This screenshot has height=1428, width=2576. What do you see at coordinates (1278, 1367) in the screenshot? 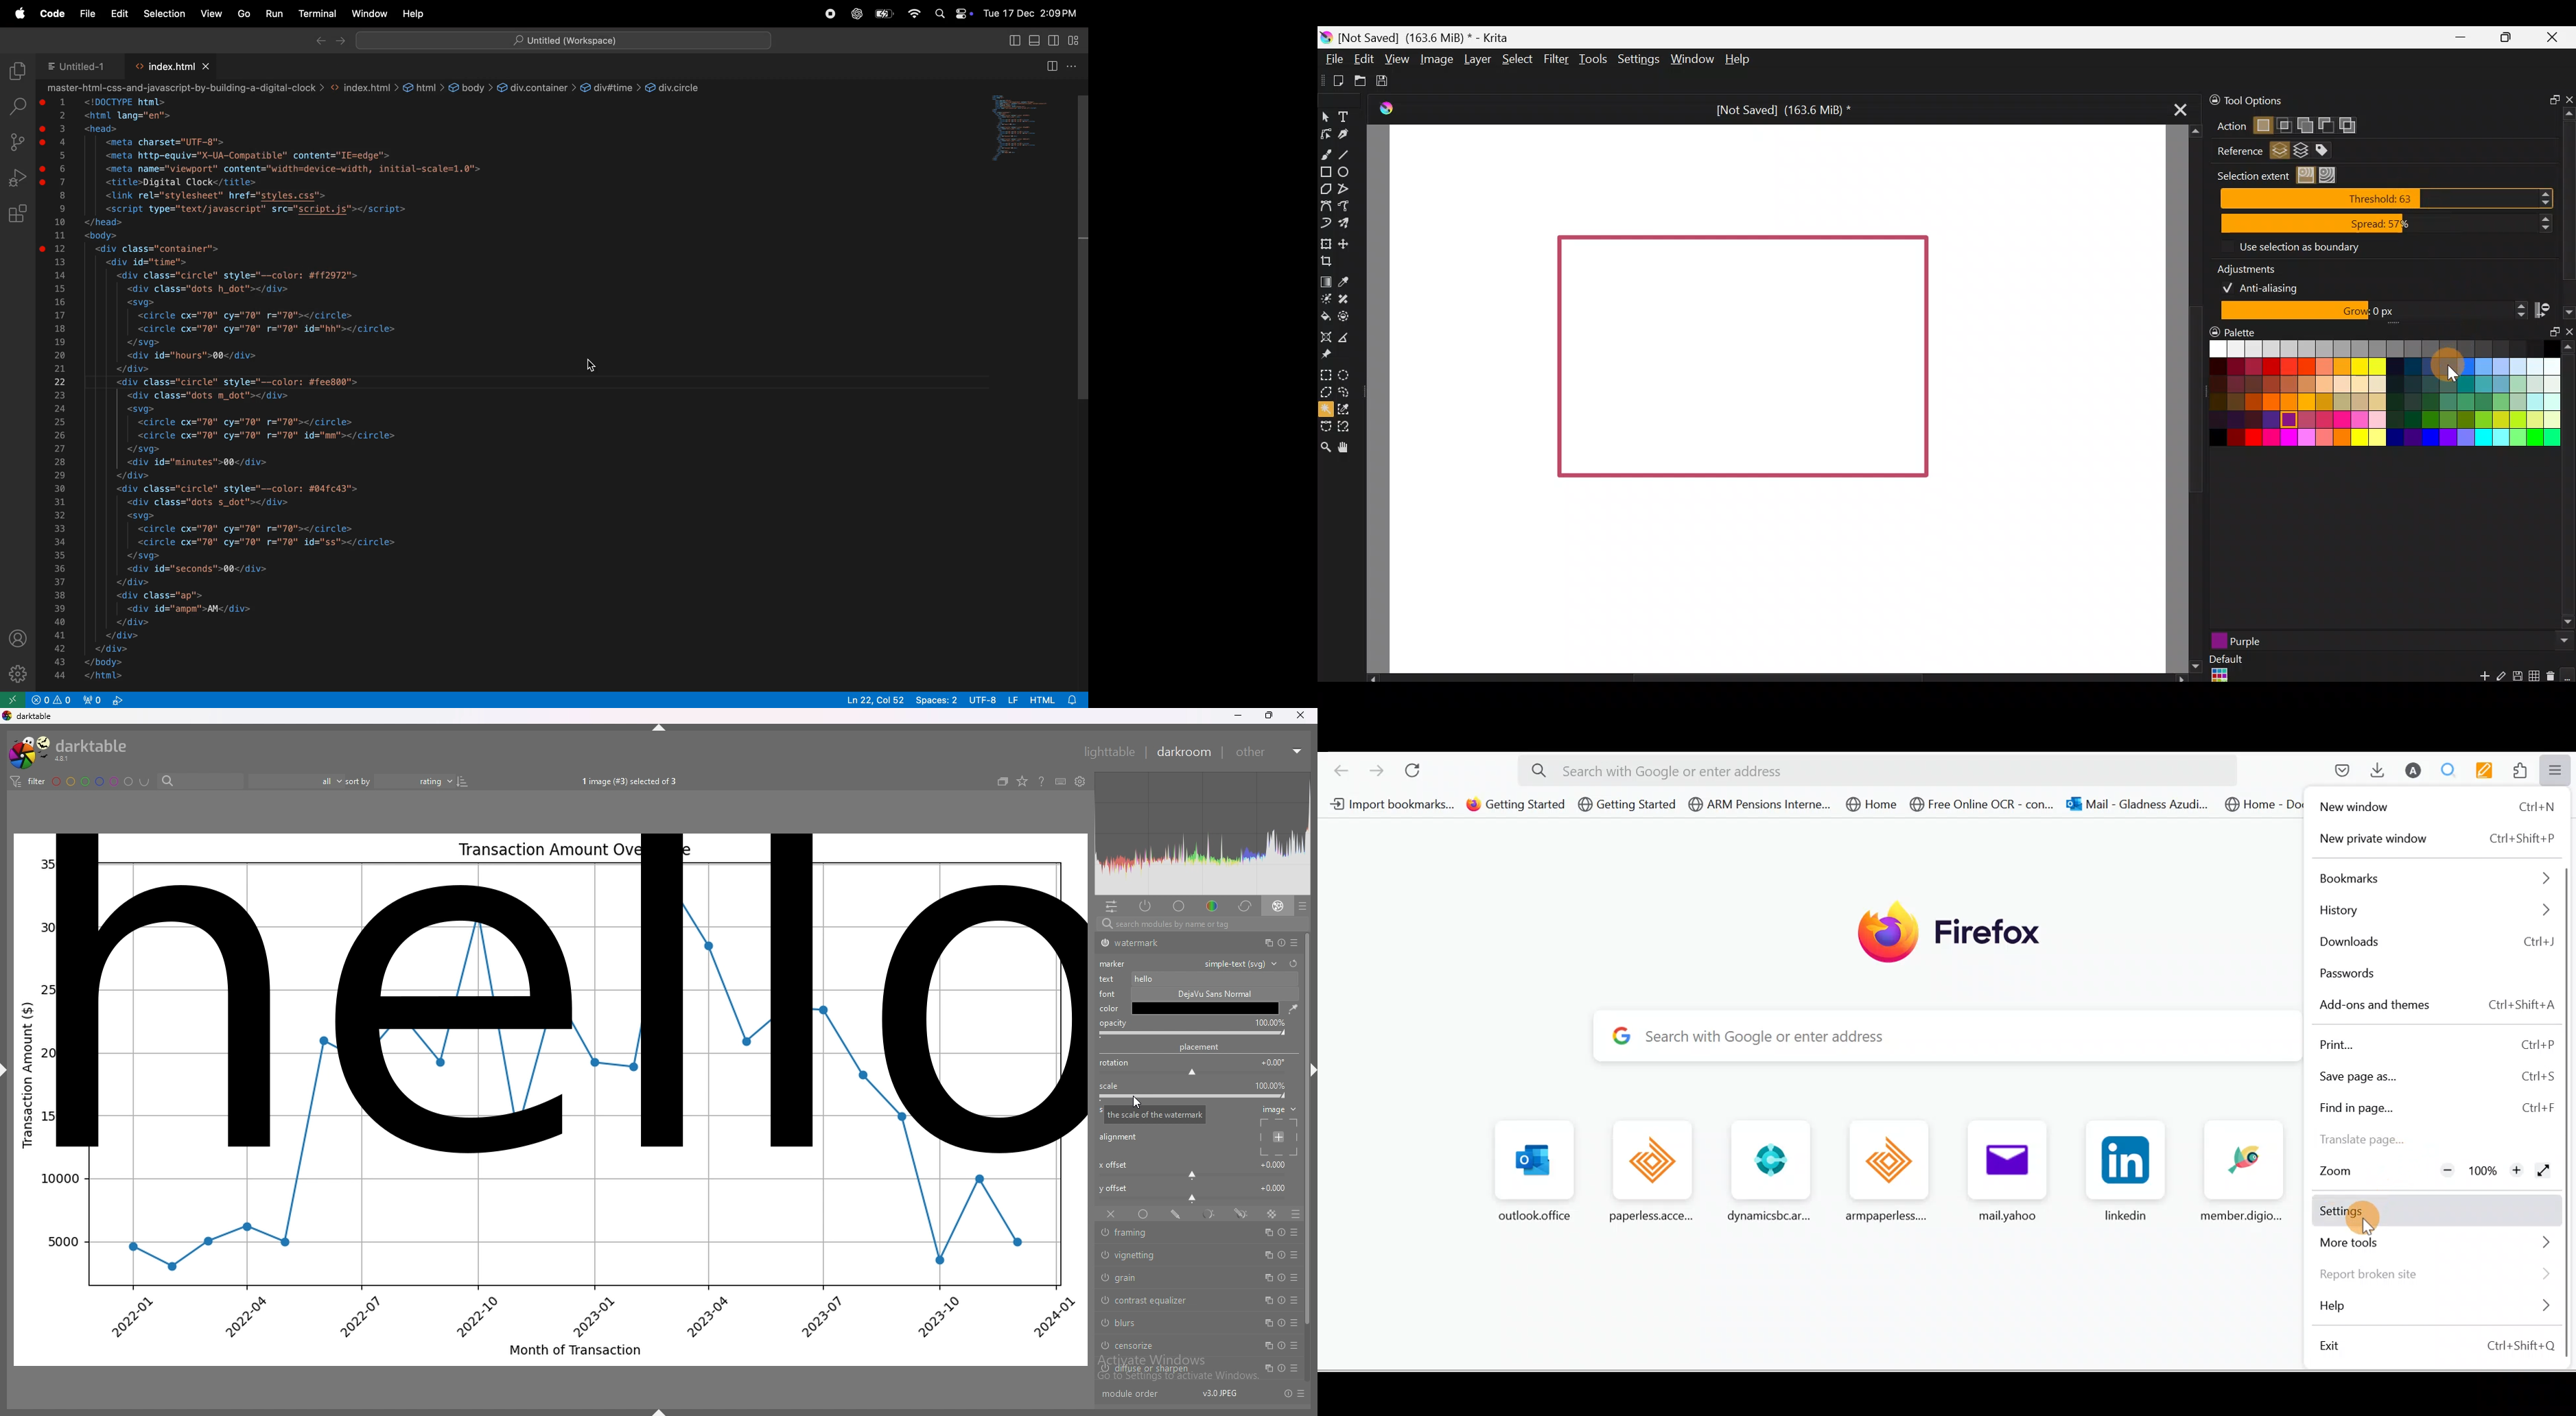
I see `reset` at bounding box center [1278, 1367].